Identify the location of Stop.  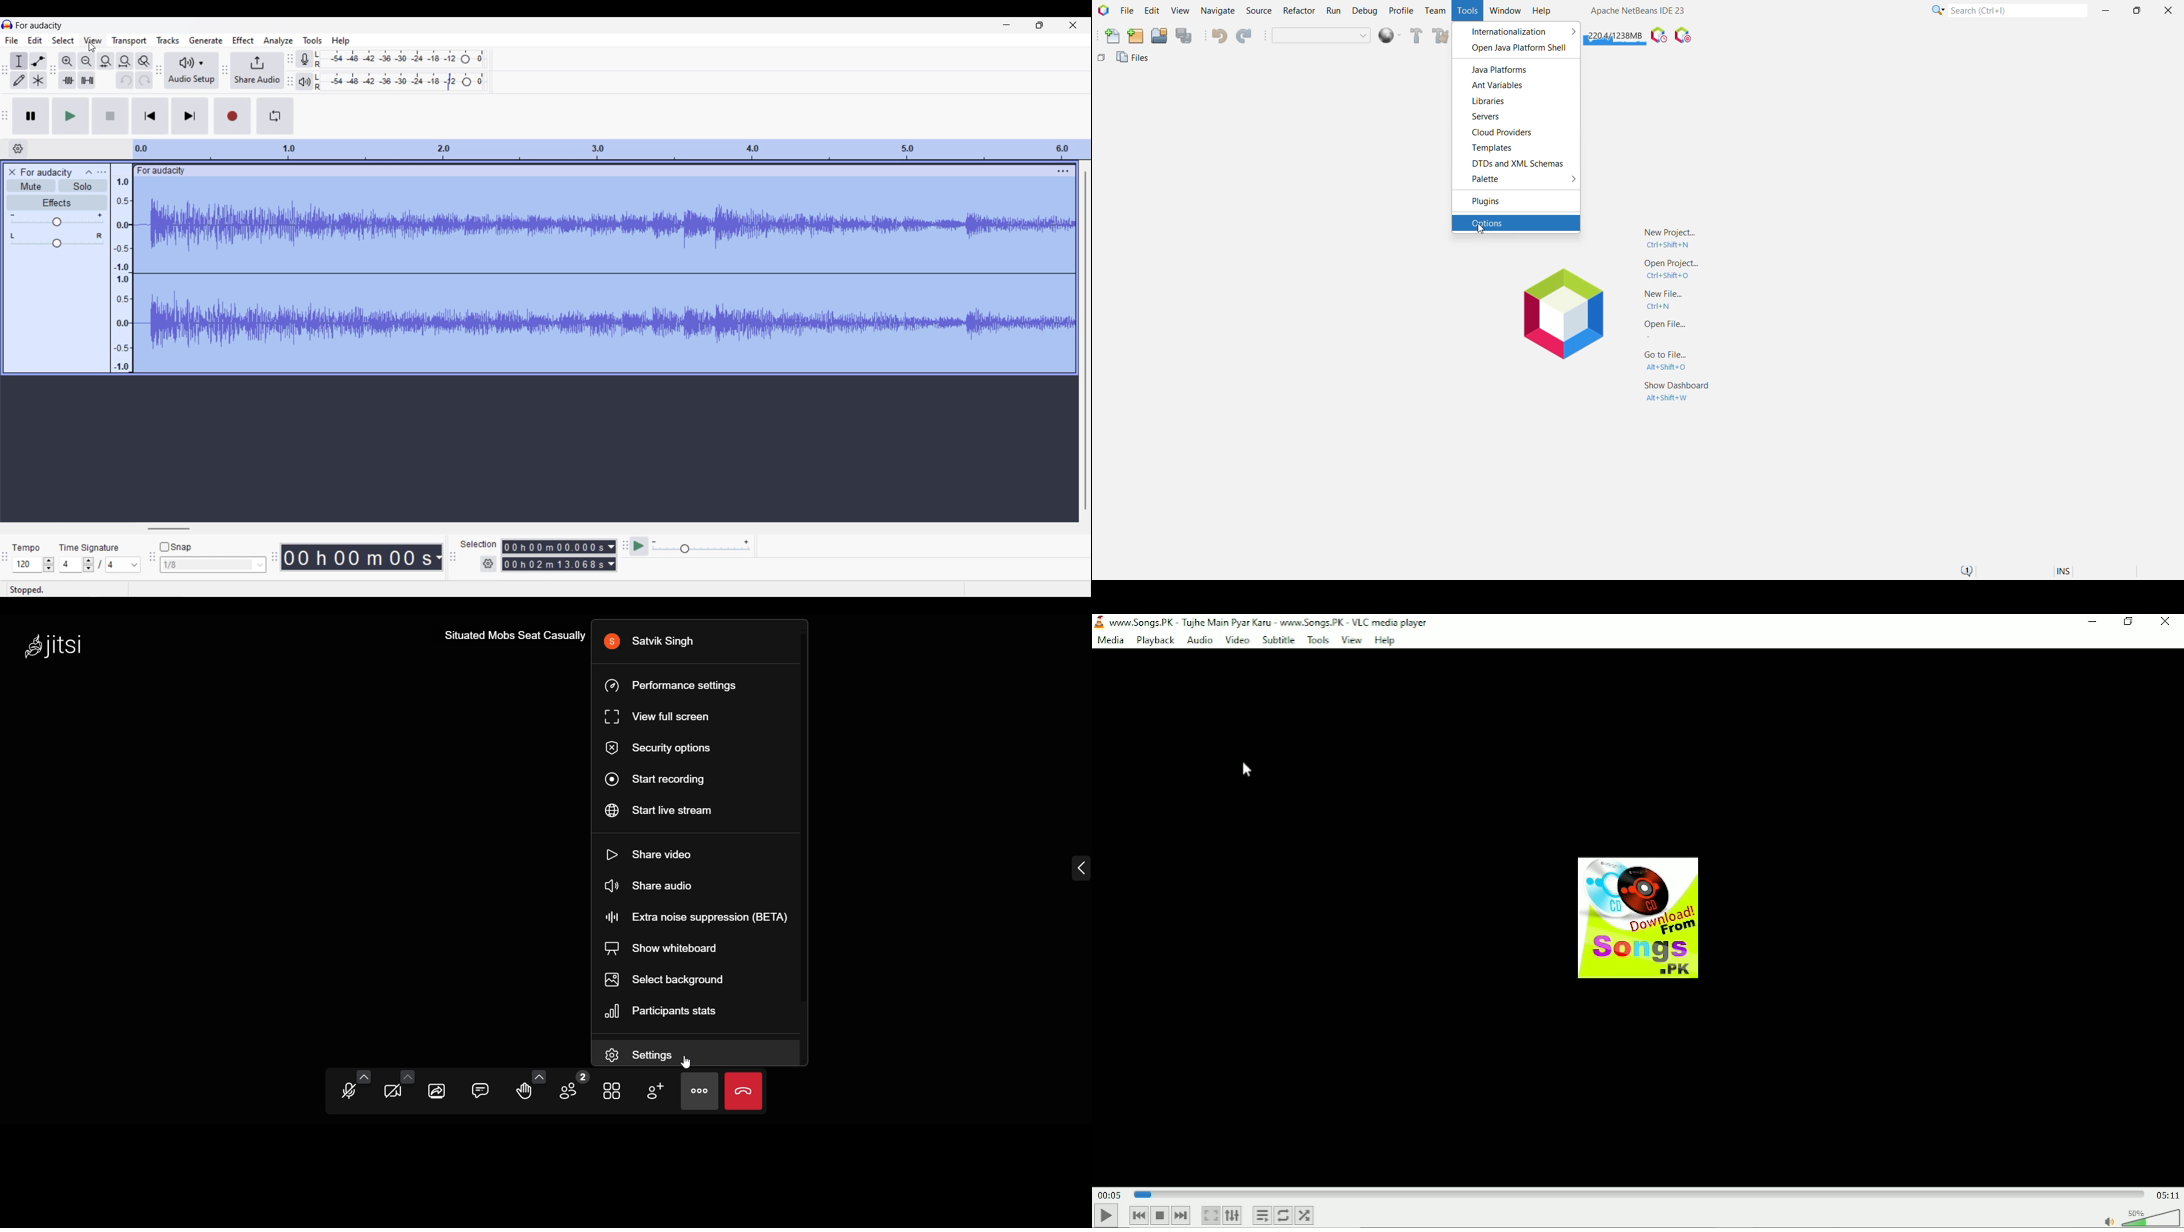
(110, 117).